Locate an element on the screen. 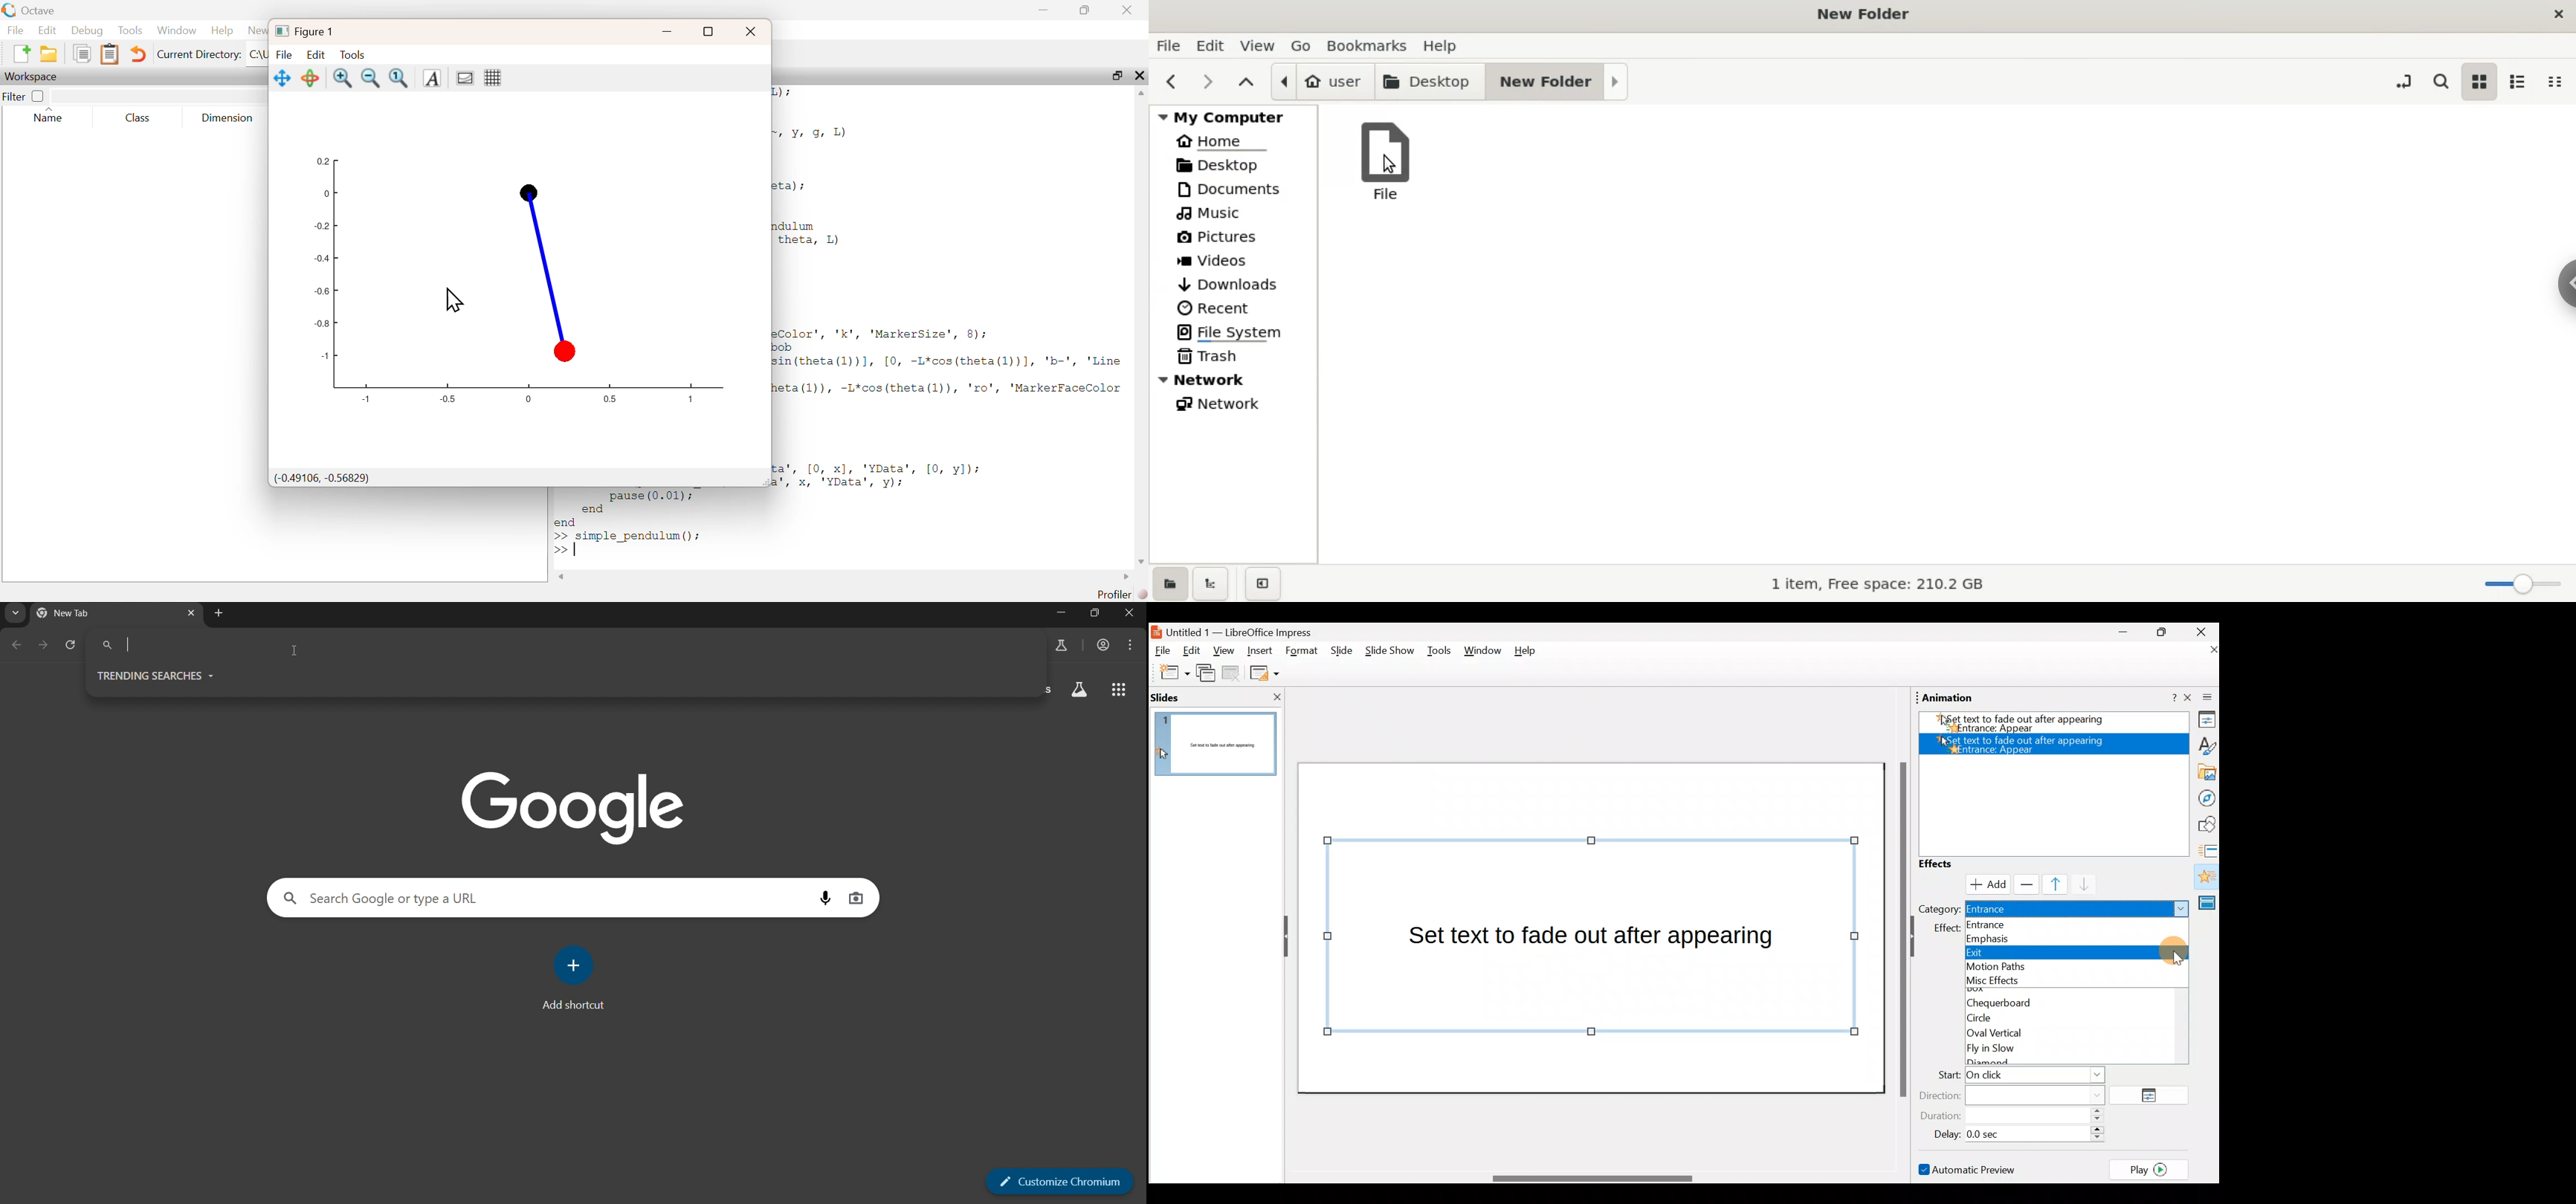 The height and width of the screenshot is (1204, 2576). Start is located at coordinates (2018, 1076).